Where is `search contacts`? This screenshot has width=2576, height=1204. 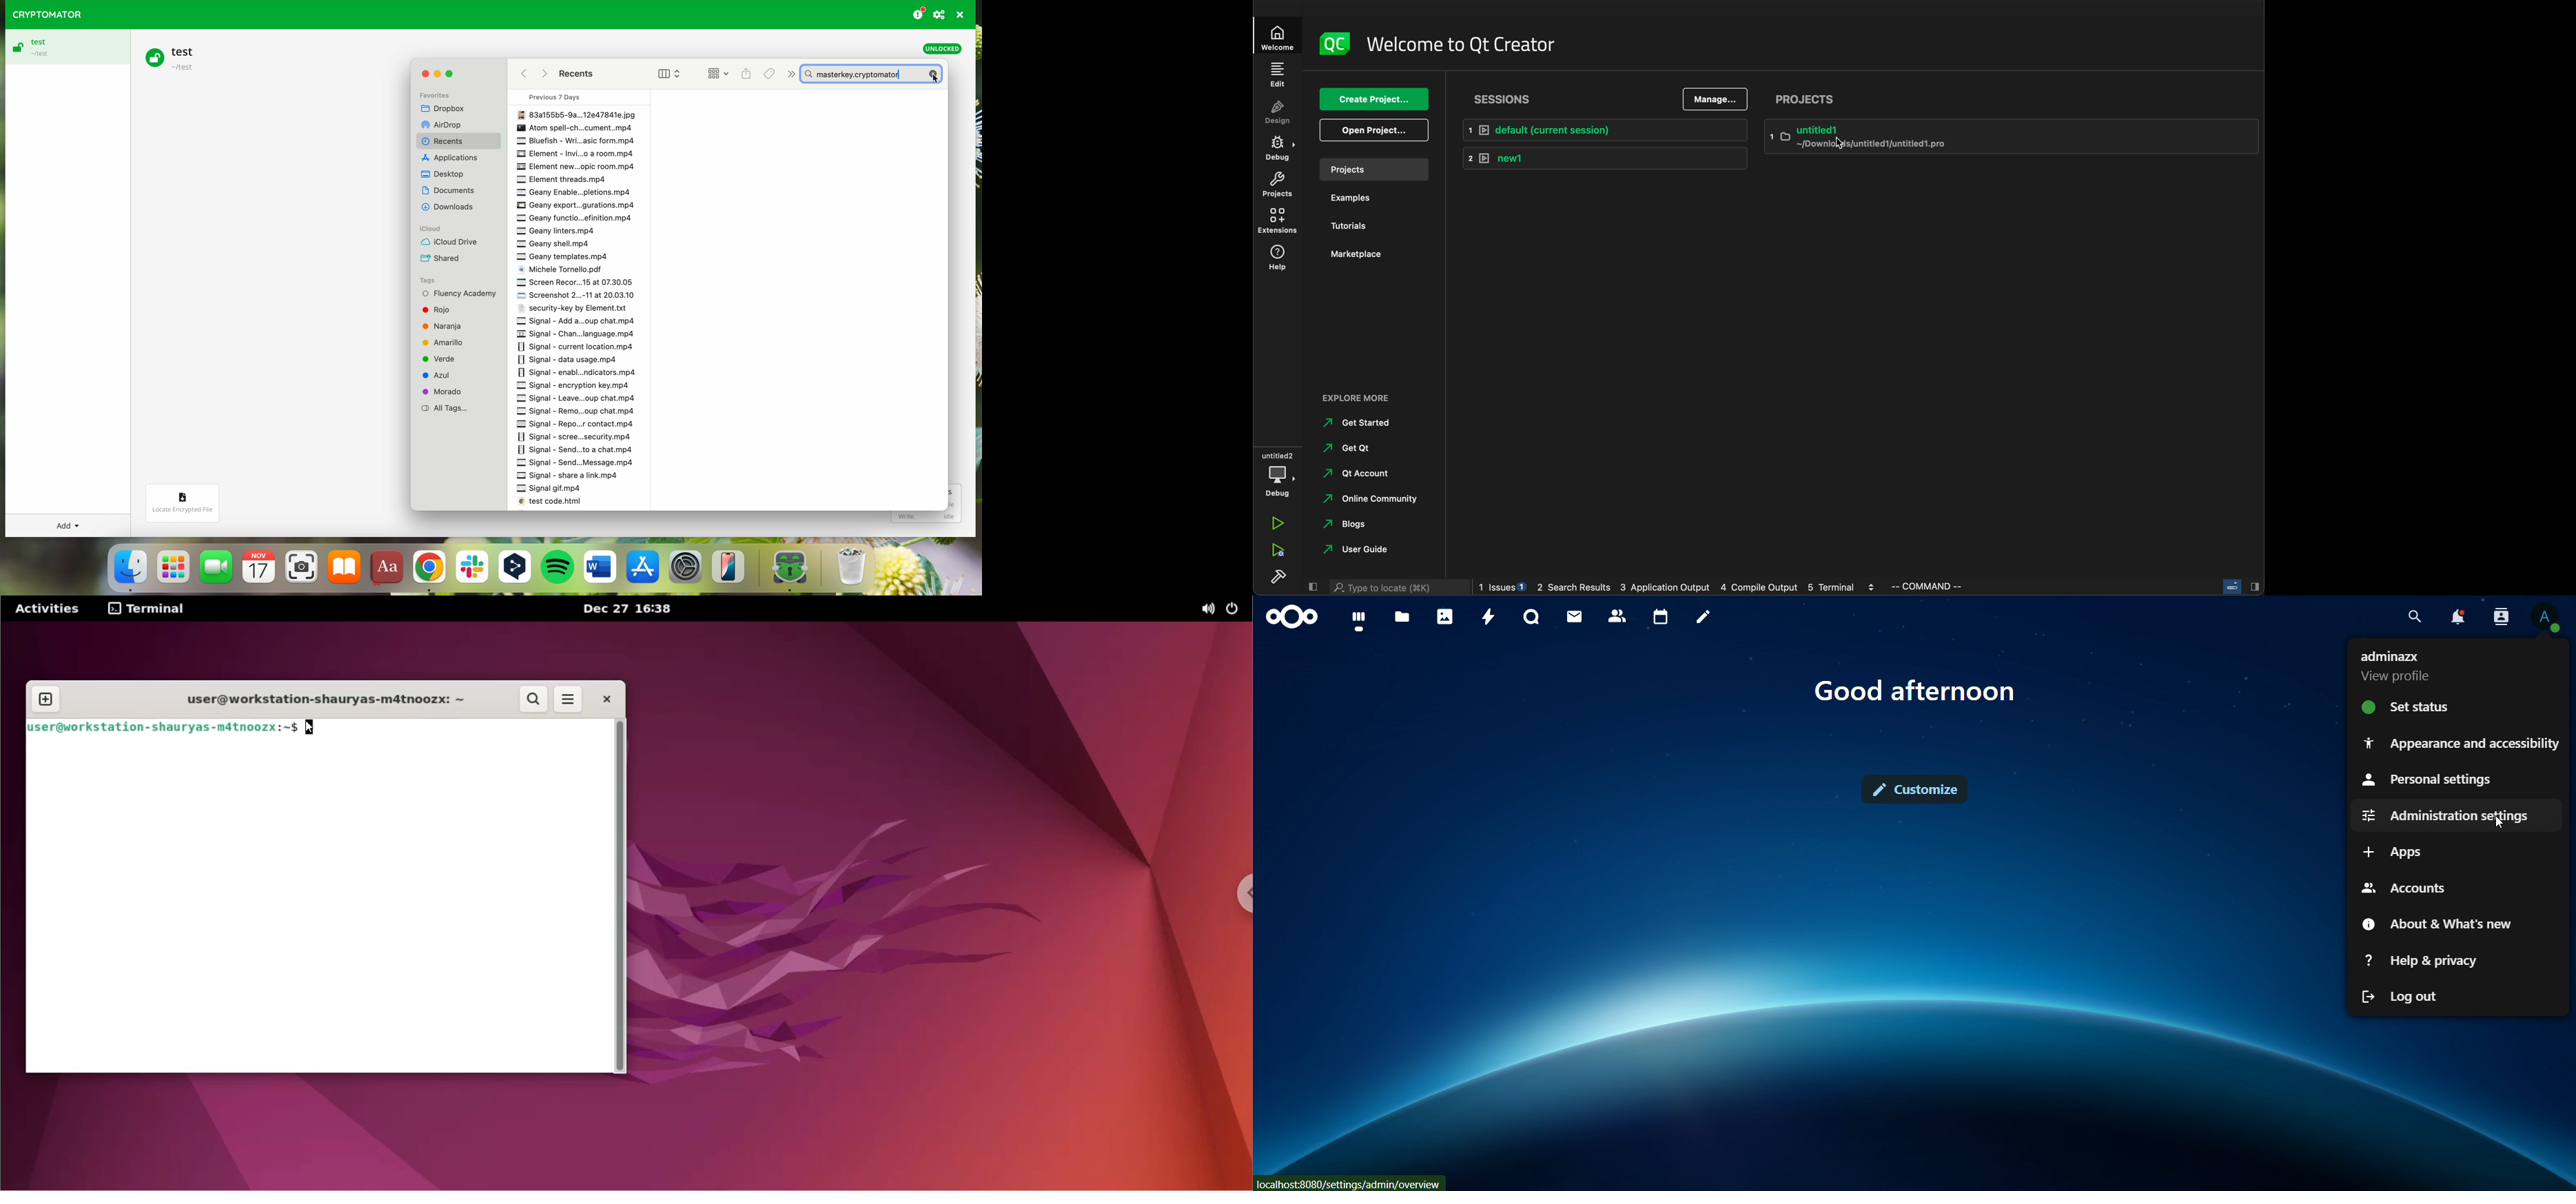
search contacts is located at coordinates (2497, 618).